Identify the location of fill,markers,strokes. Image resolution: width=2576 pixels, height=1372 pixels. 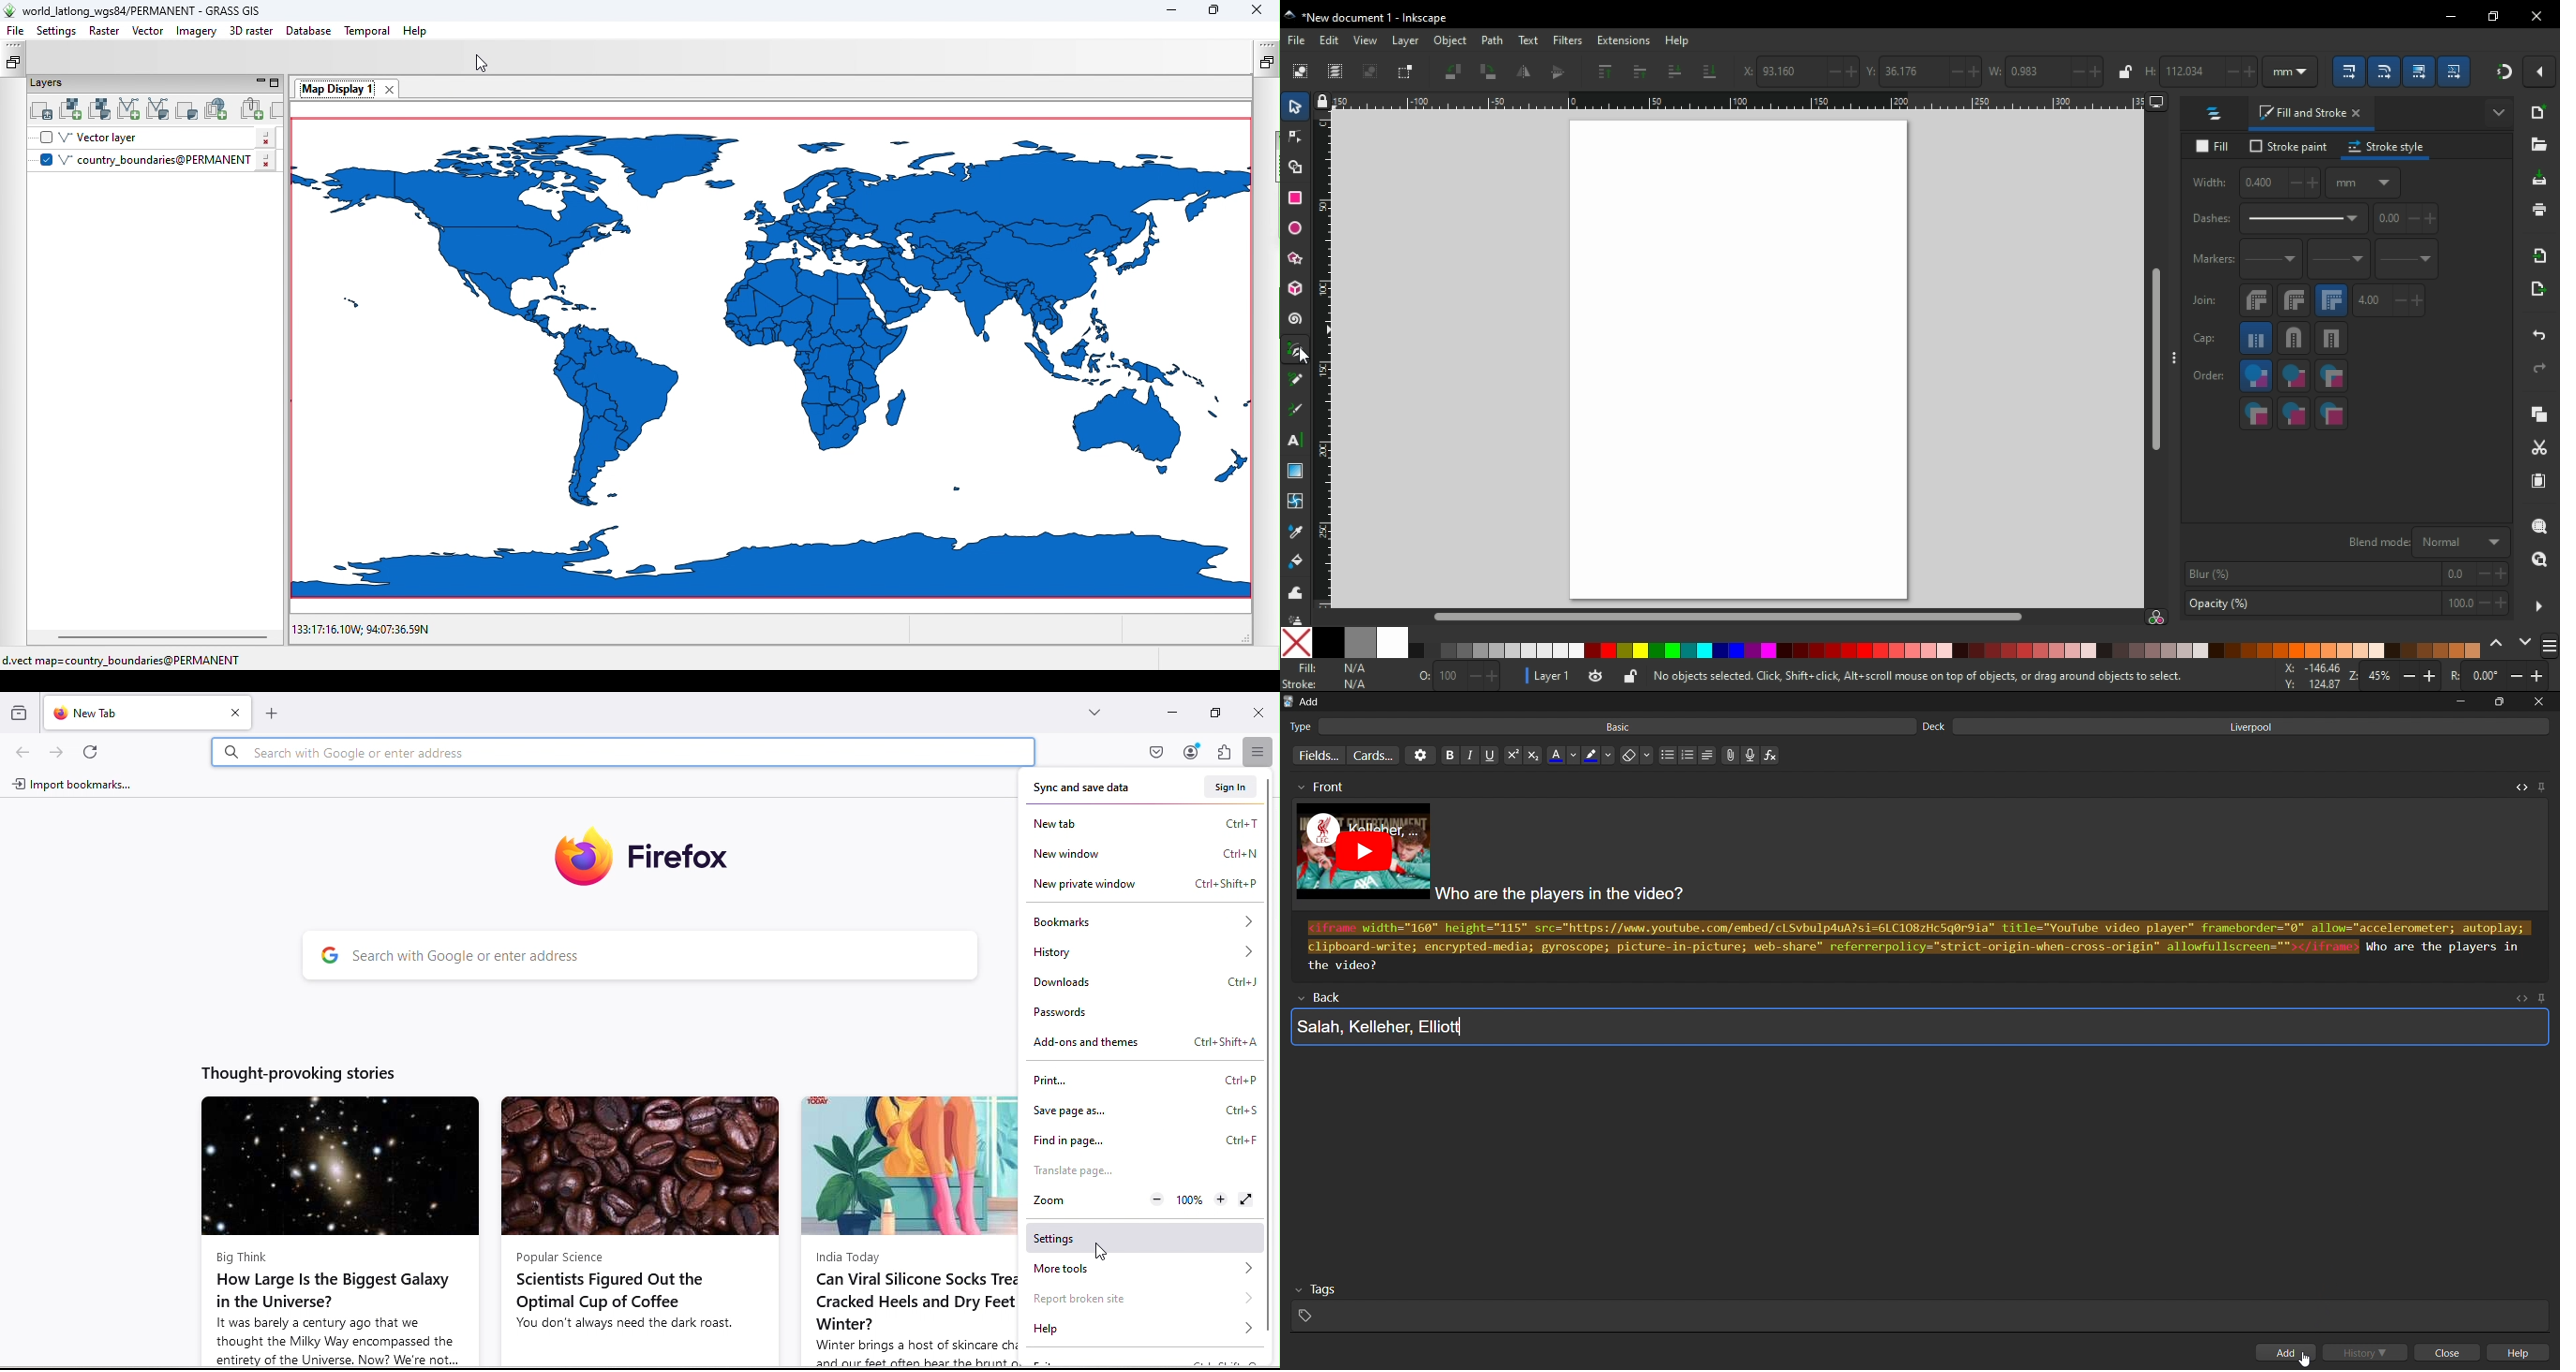
(2331, 376).